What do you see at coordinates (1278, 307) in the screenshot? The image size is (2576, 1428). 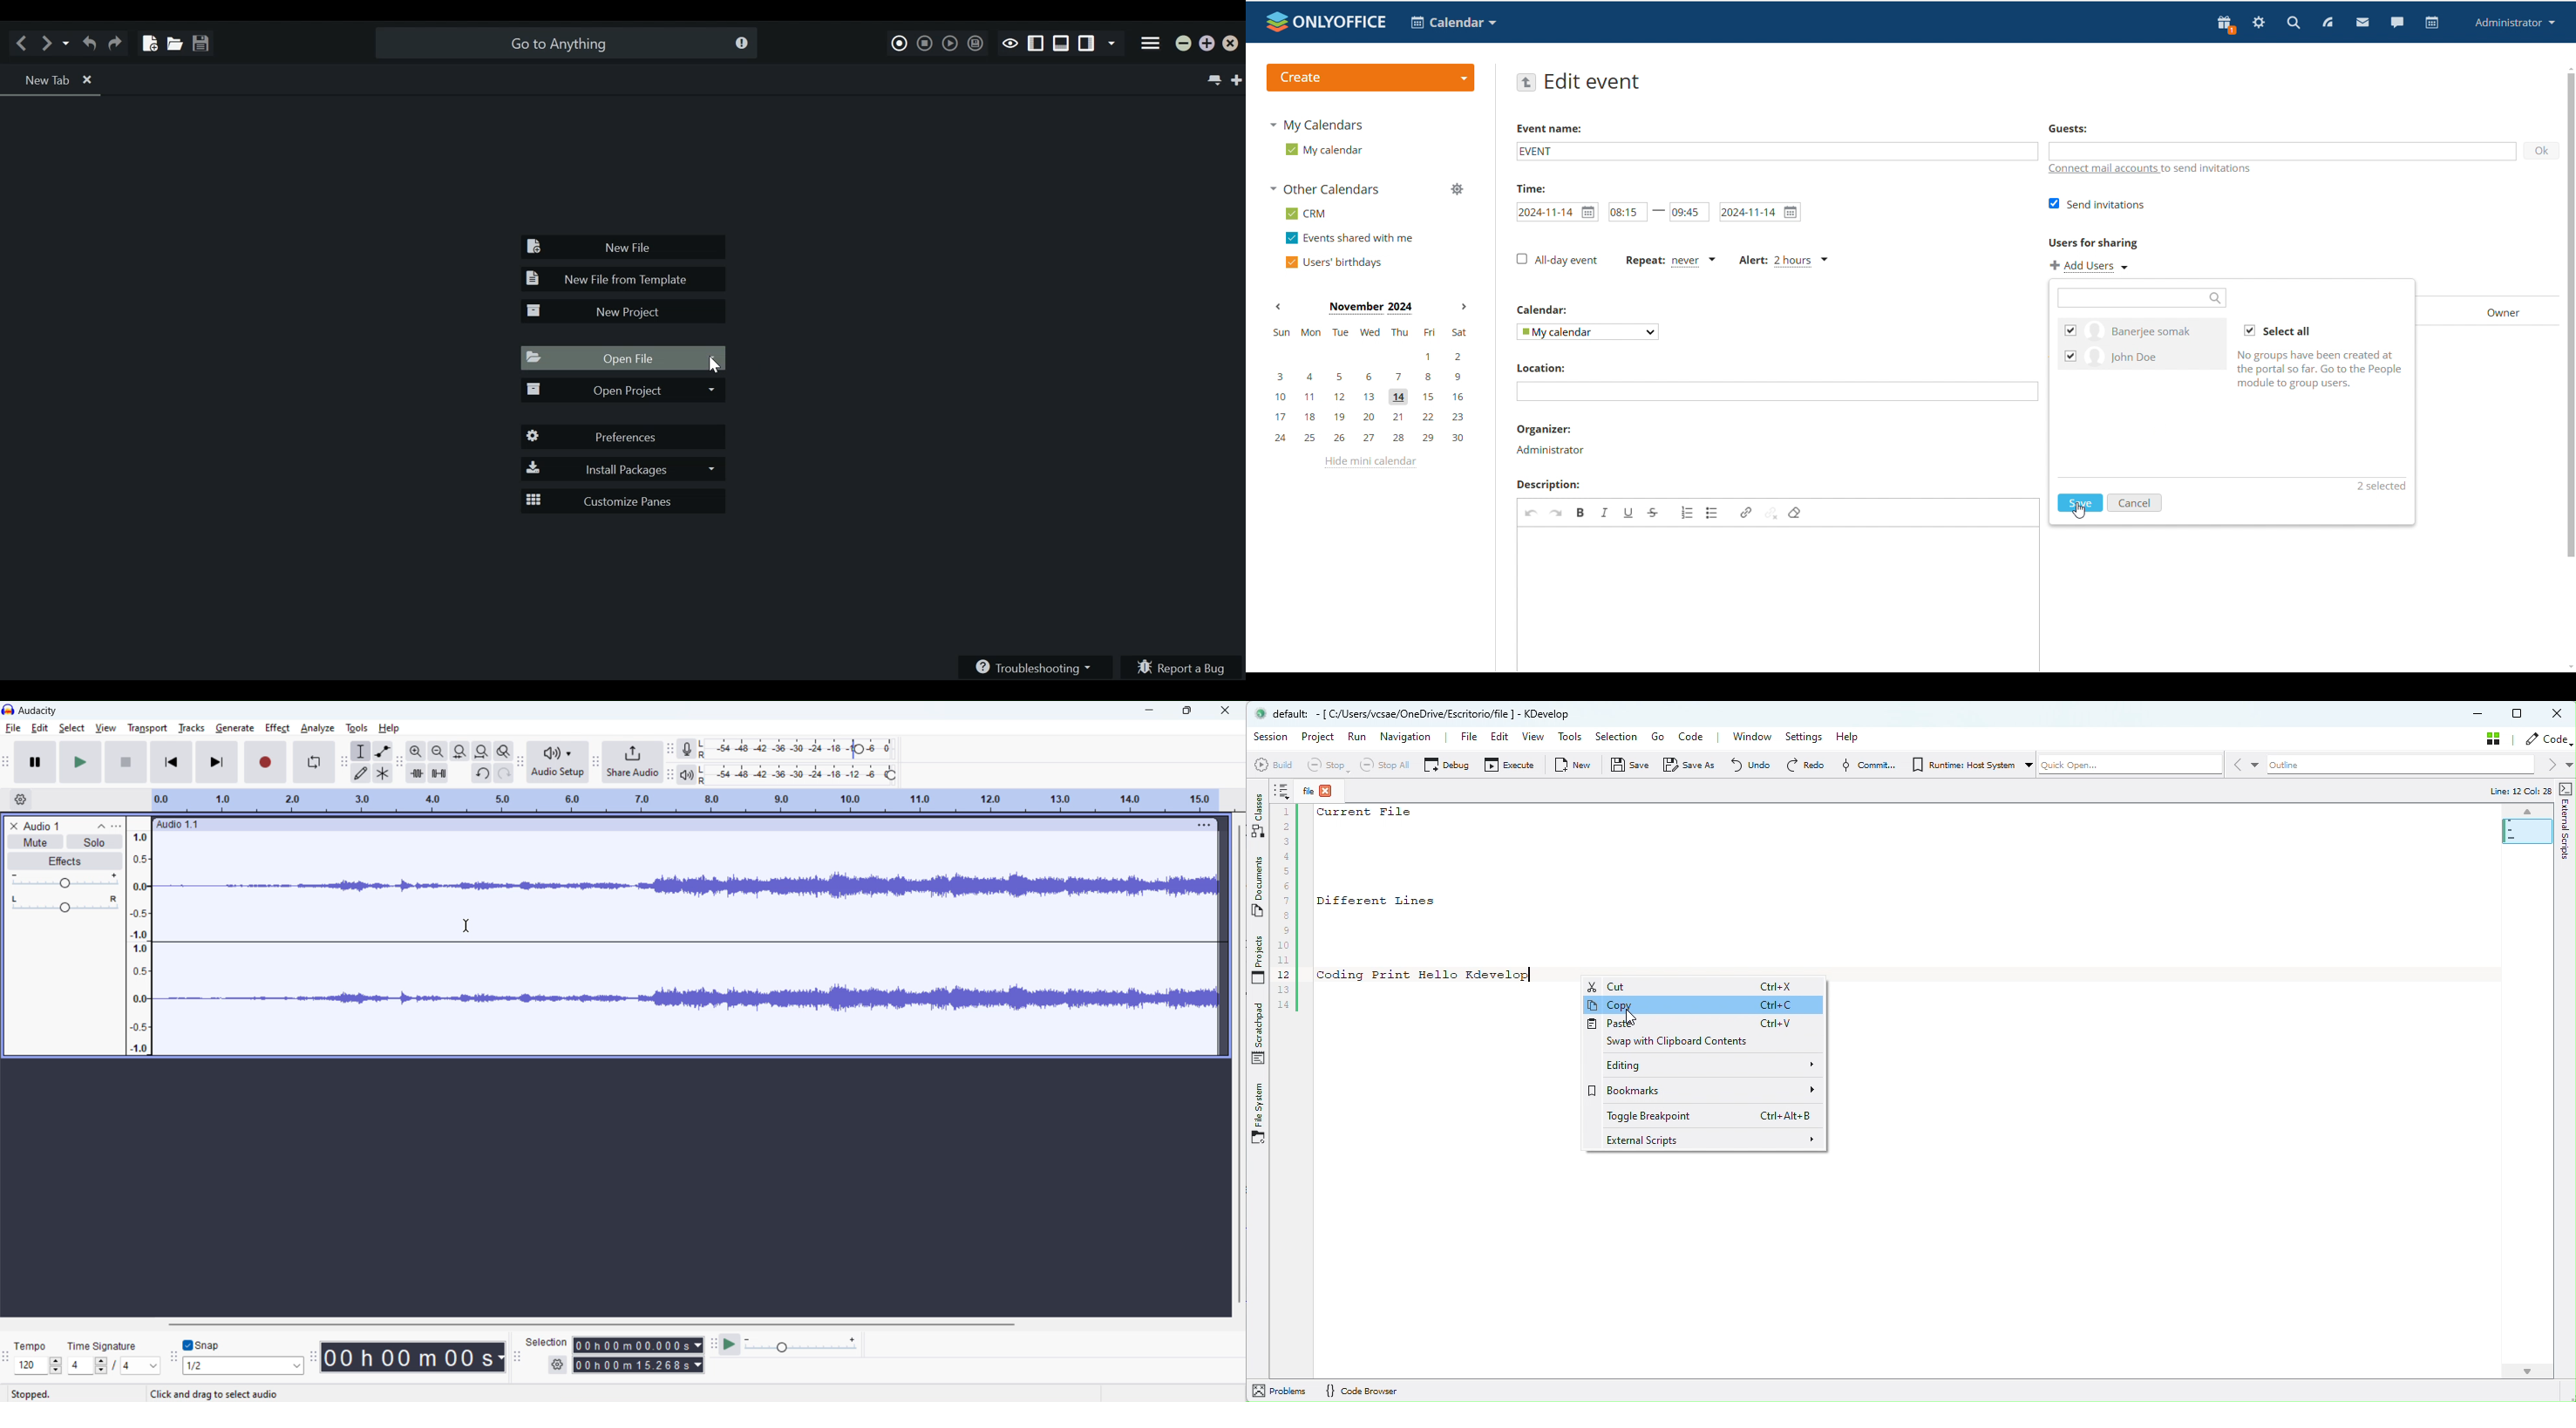 I see `previous month` at bounding box center [1278, 307].